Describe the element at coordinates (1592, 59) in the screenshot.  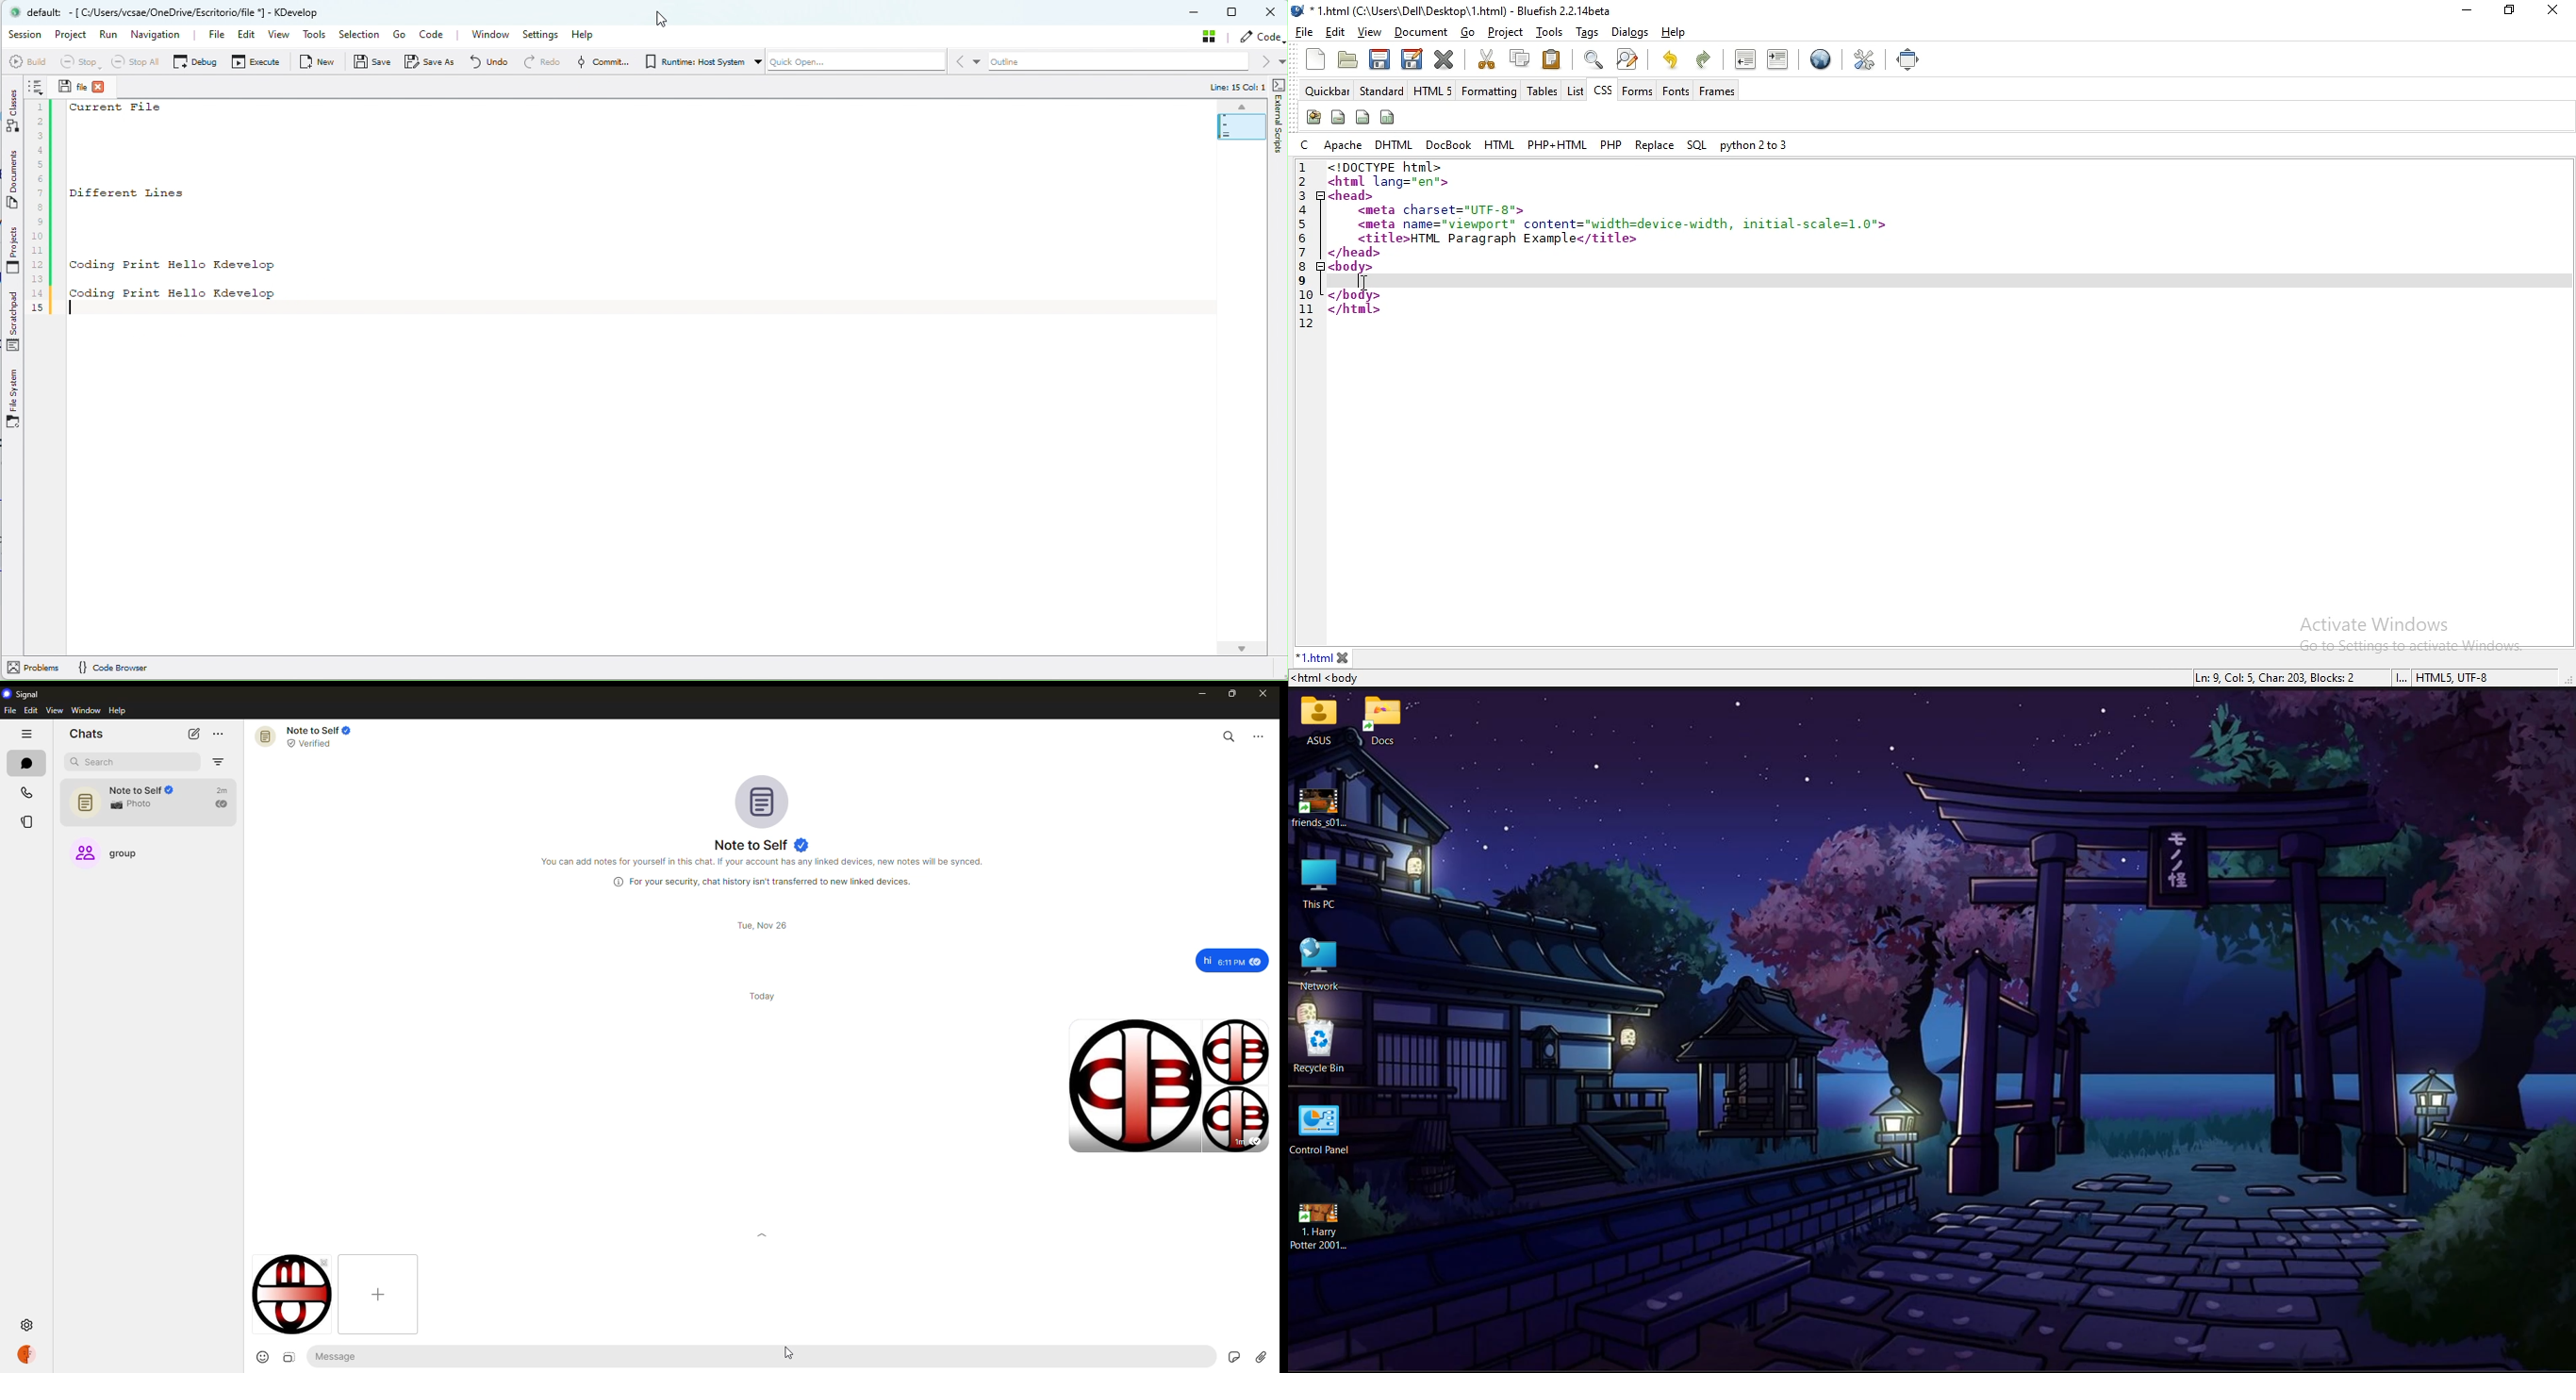
I see `show find bar` at that location.